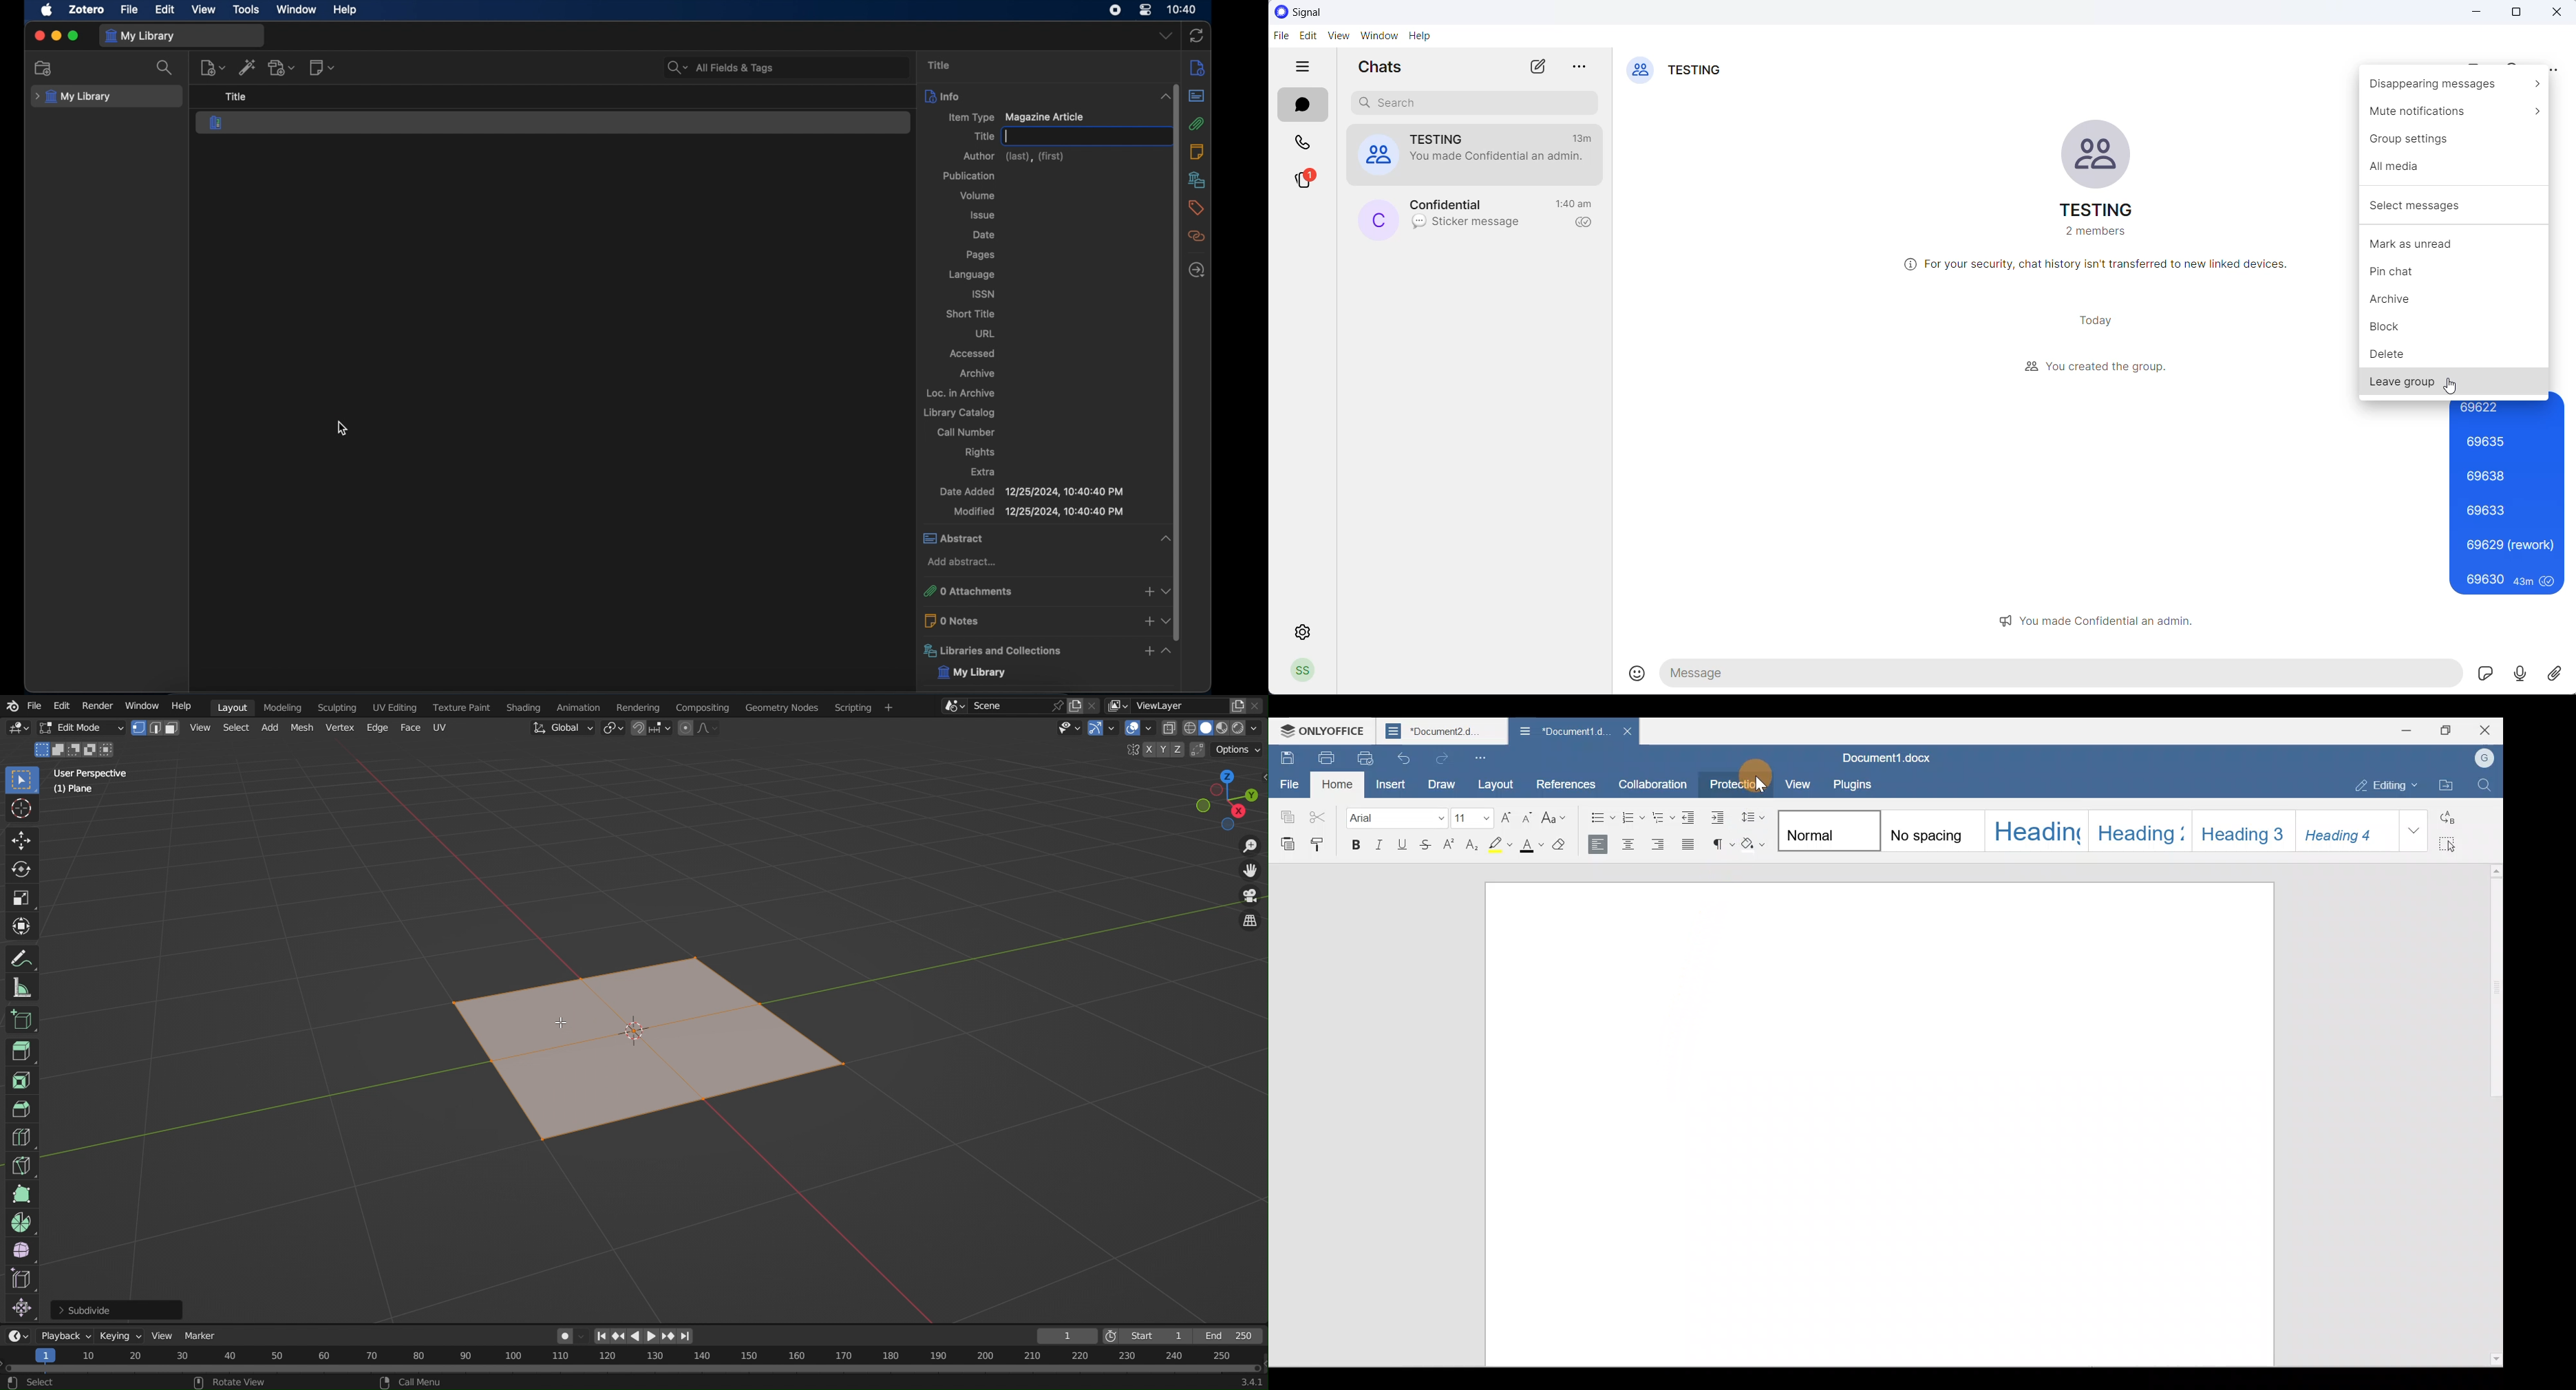 The width and height of the screenshot is (2576, 1400). Describe the element at coordinates (1526, 816) in the screenshot. I see `Decrease font size` at that location.